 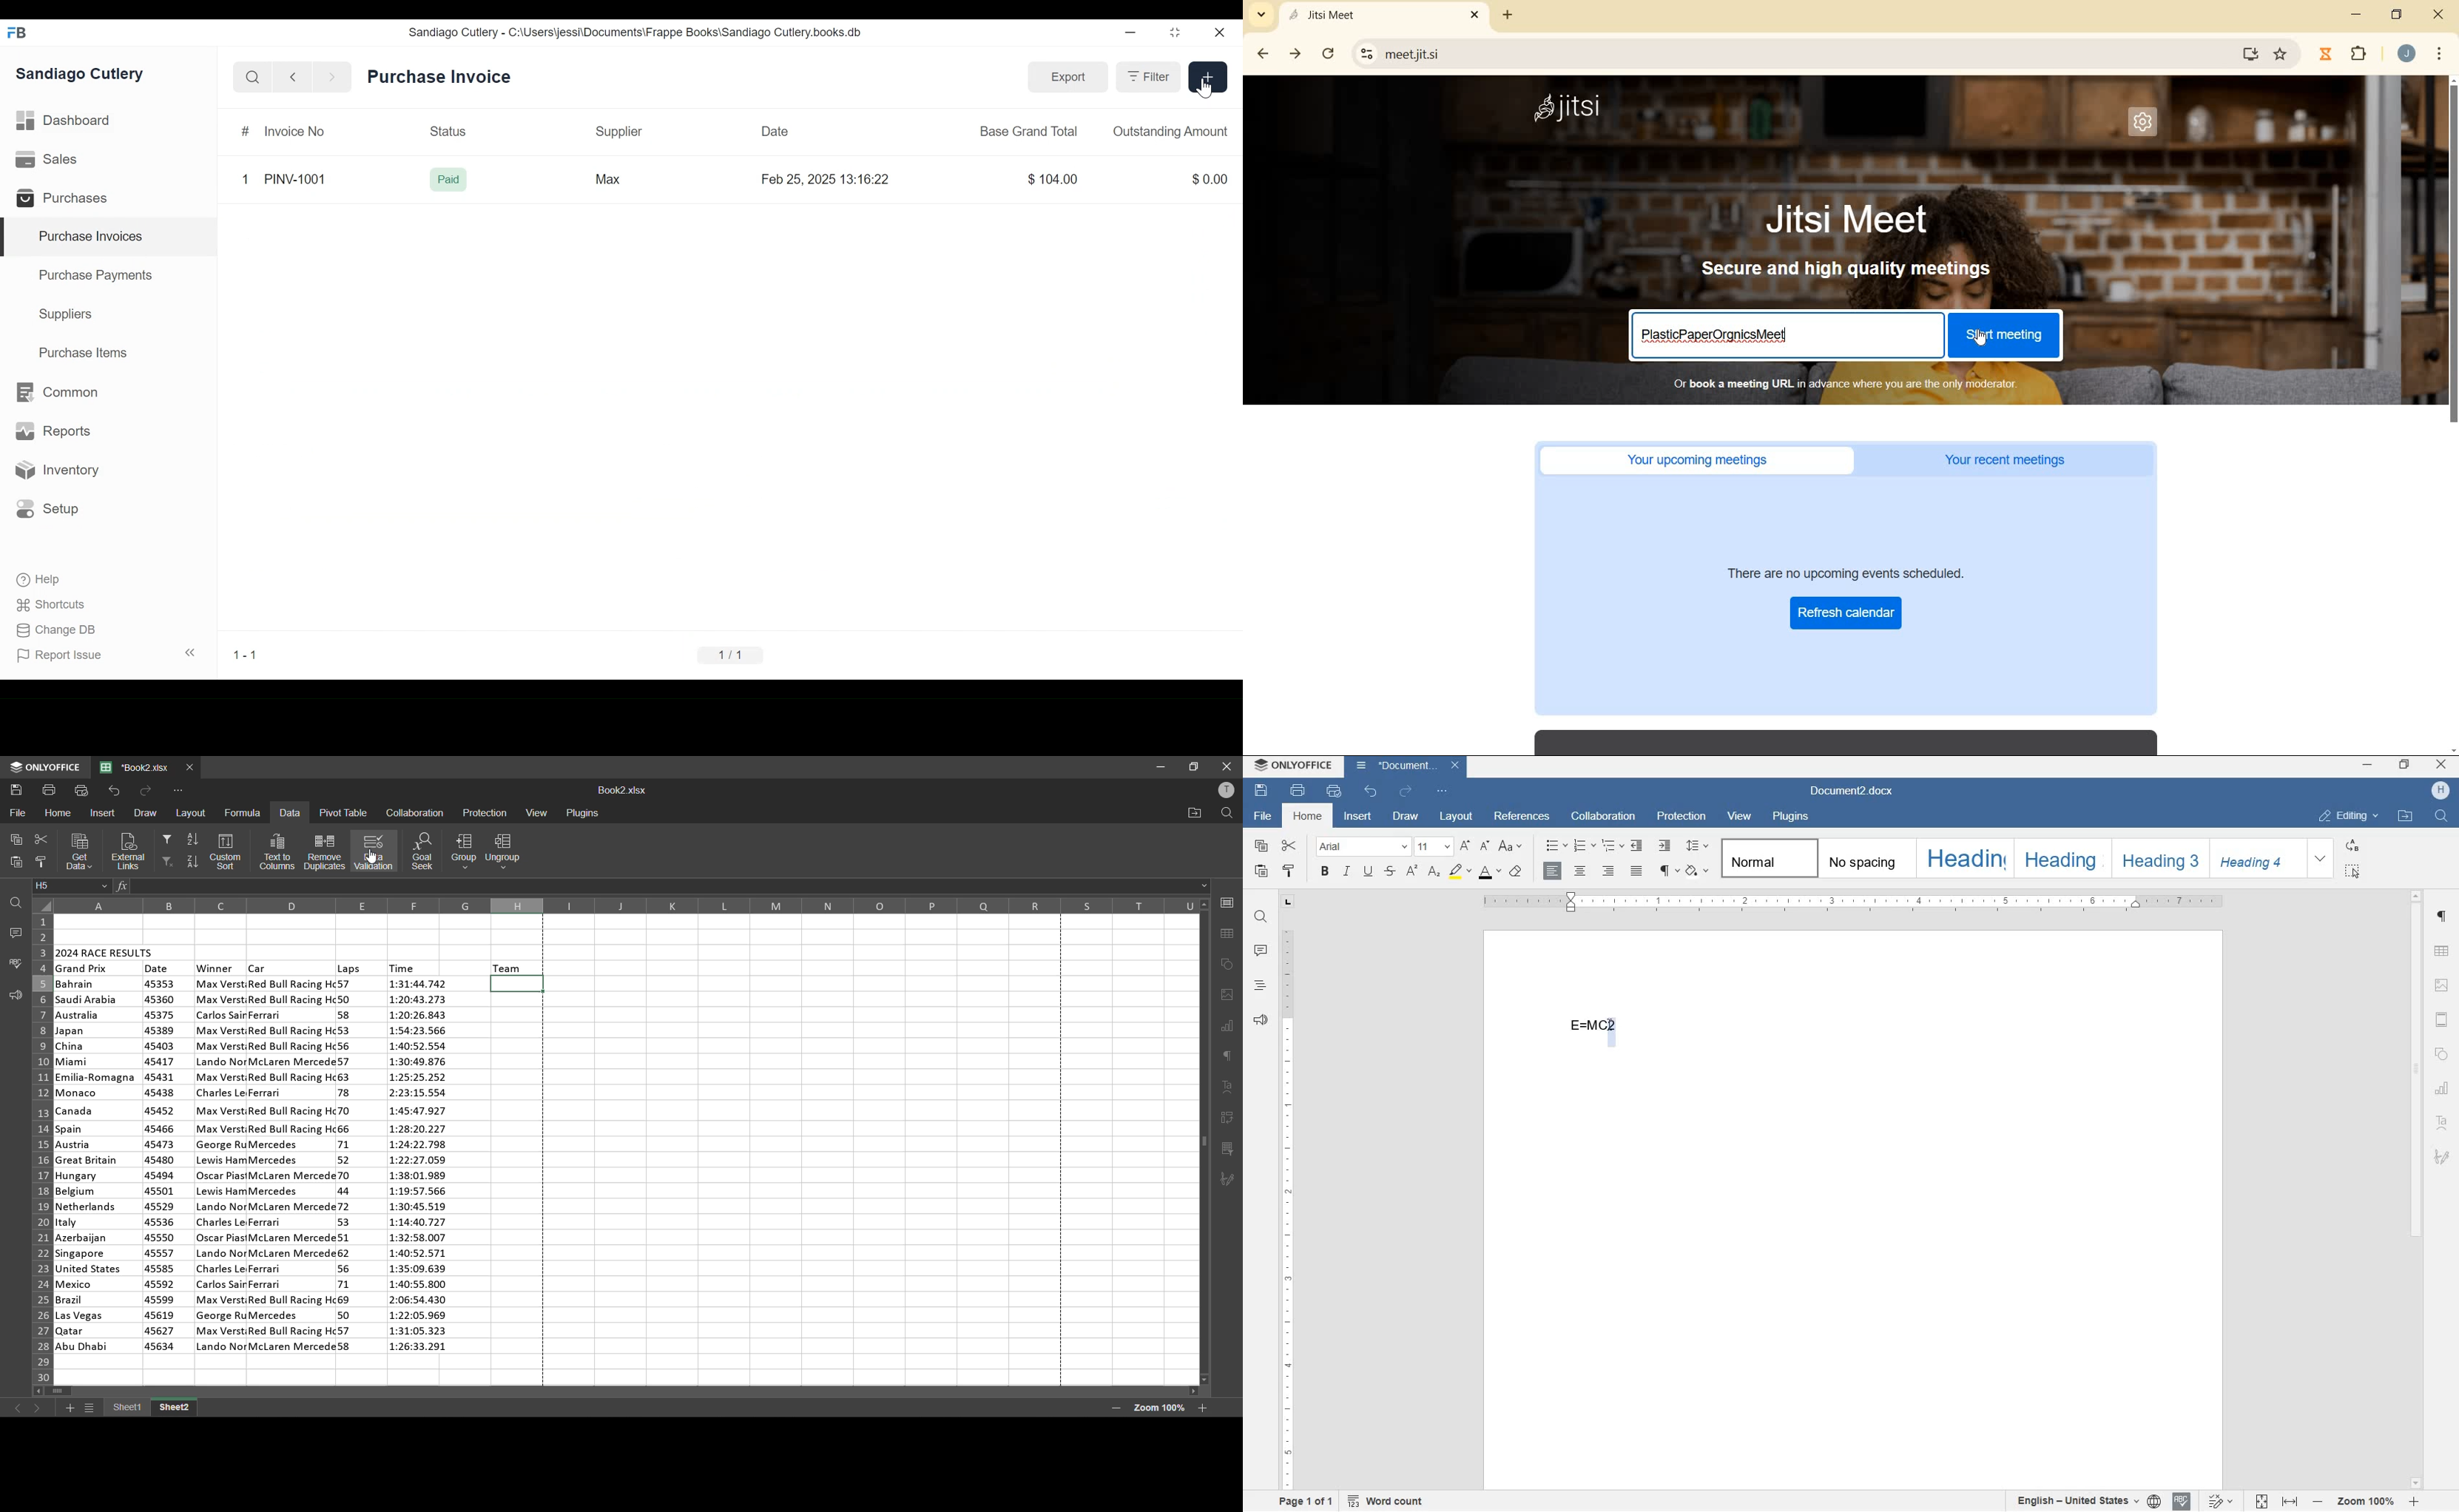 I want to click on CHARACTER HIGHLIGHTED, so click(x=1614, y=1030).